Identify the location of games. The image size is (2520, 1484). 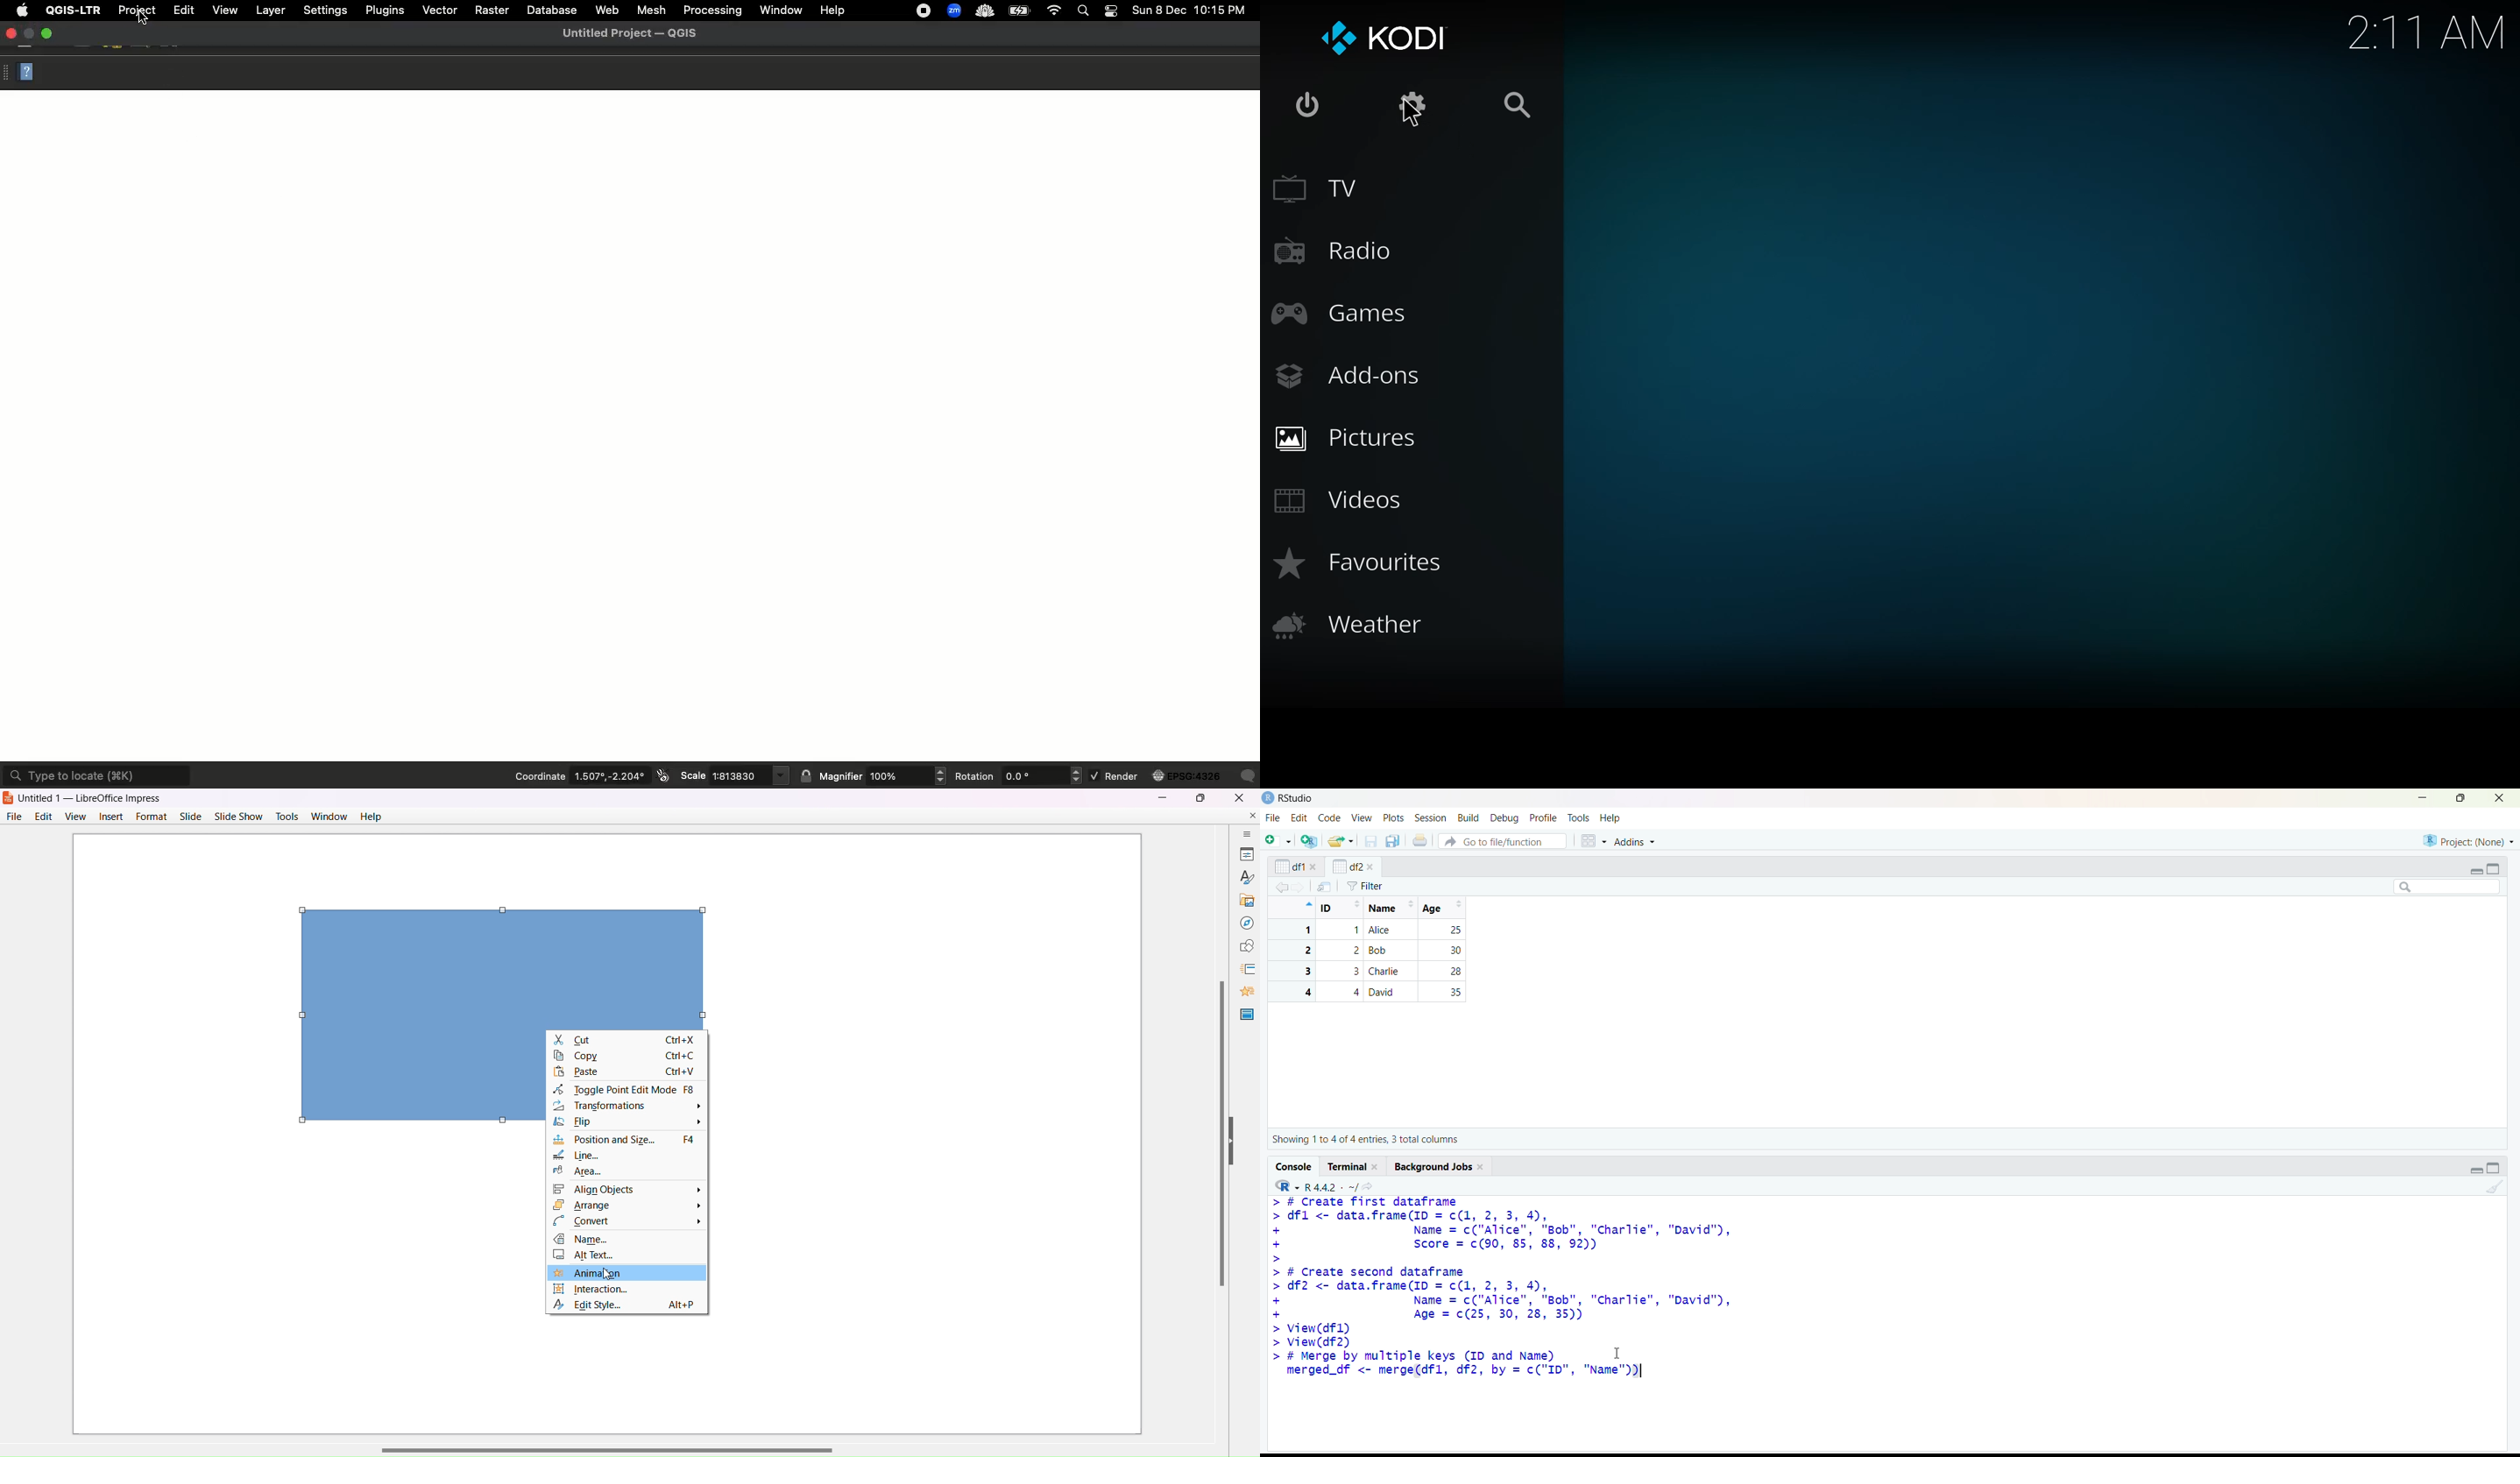
(1343, 312).